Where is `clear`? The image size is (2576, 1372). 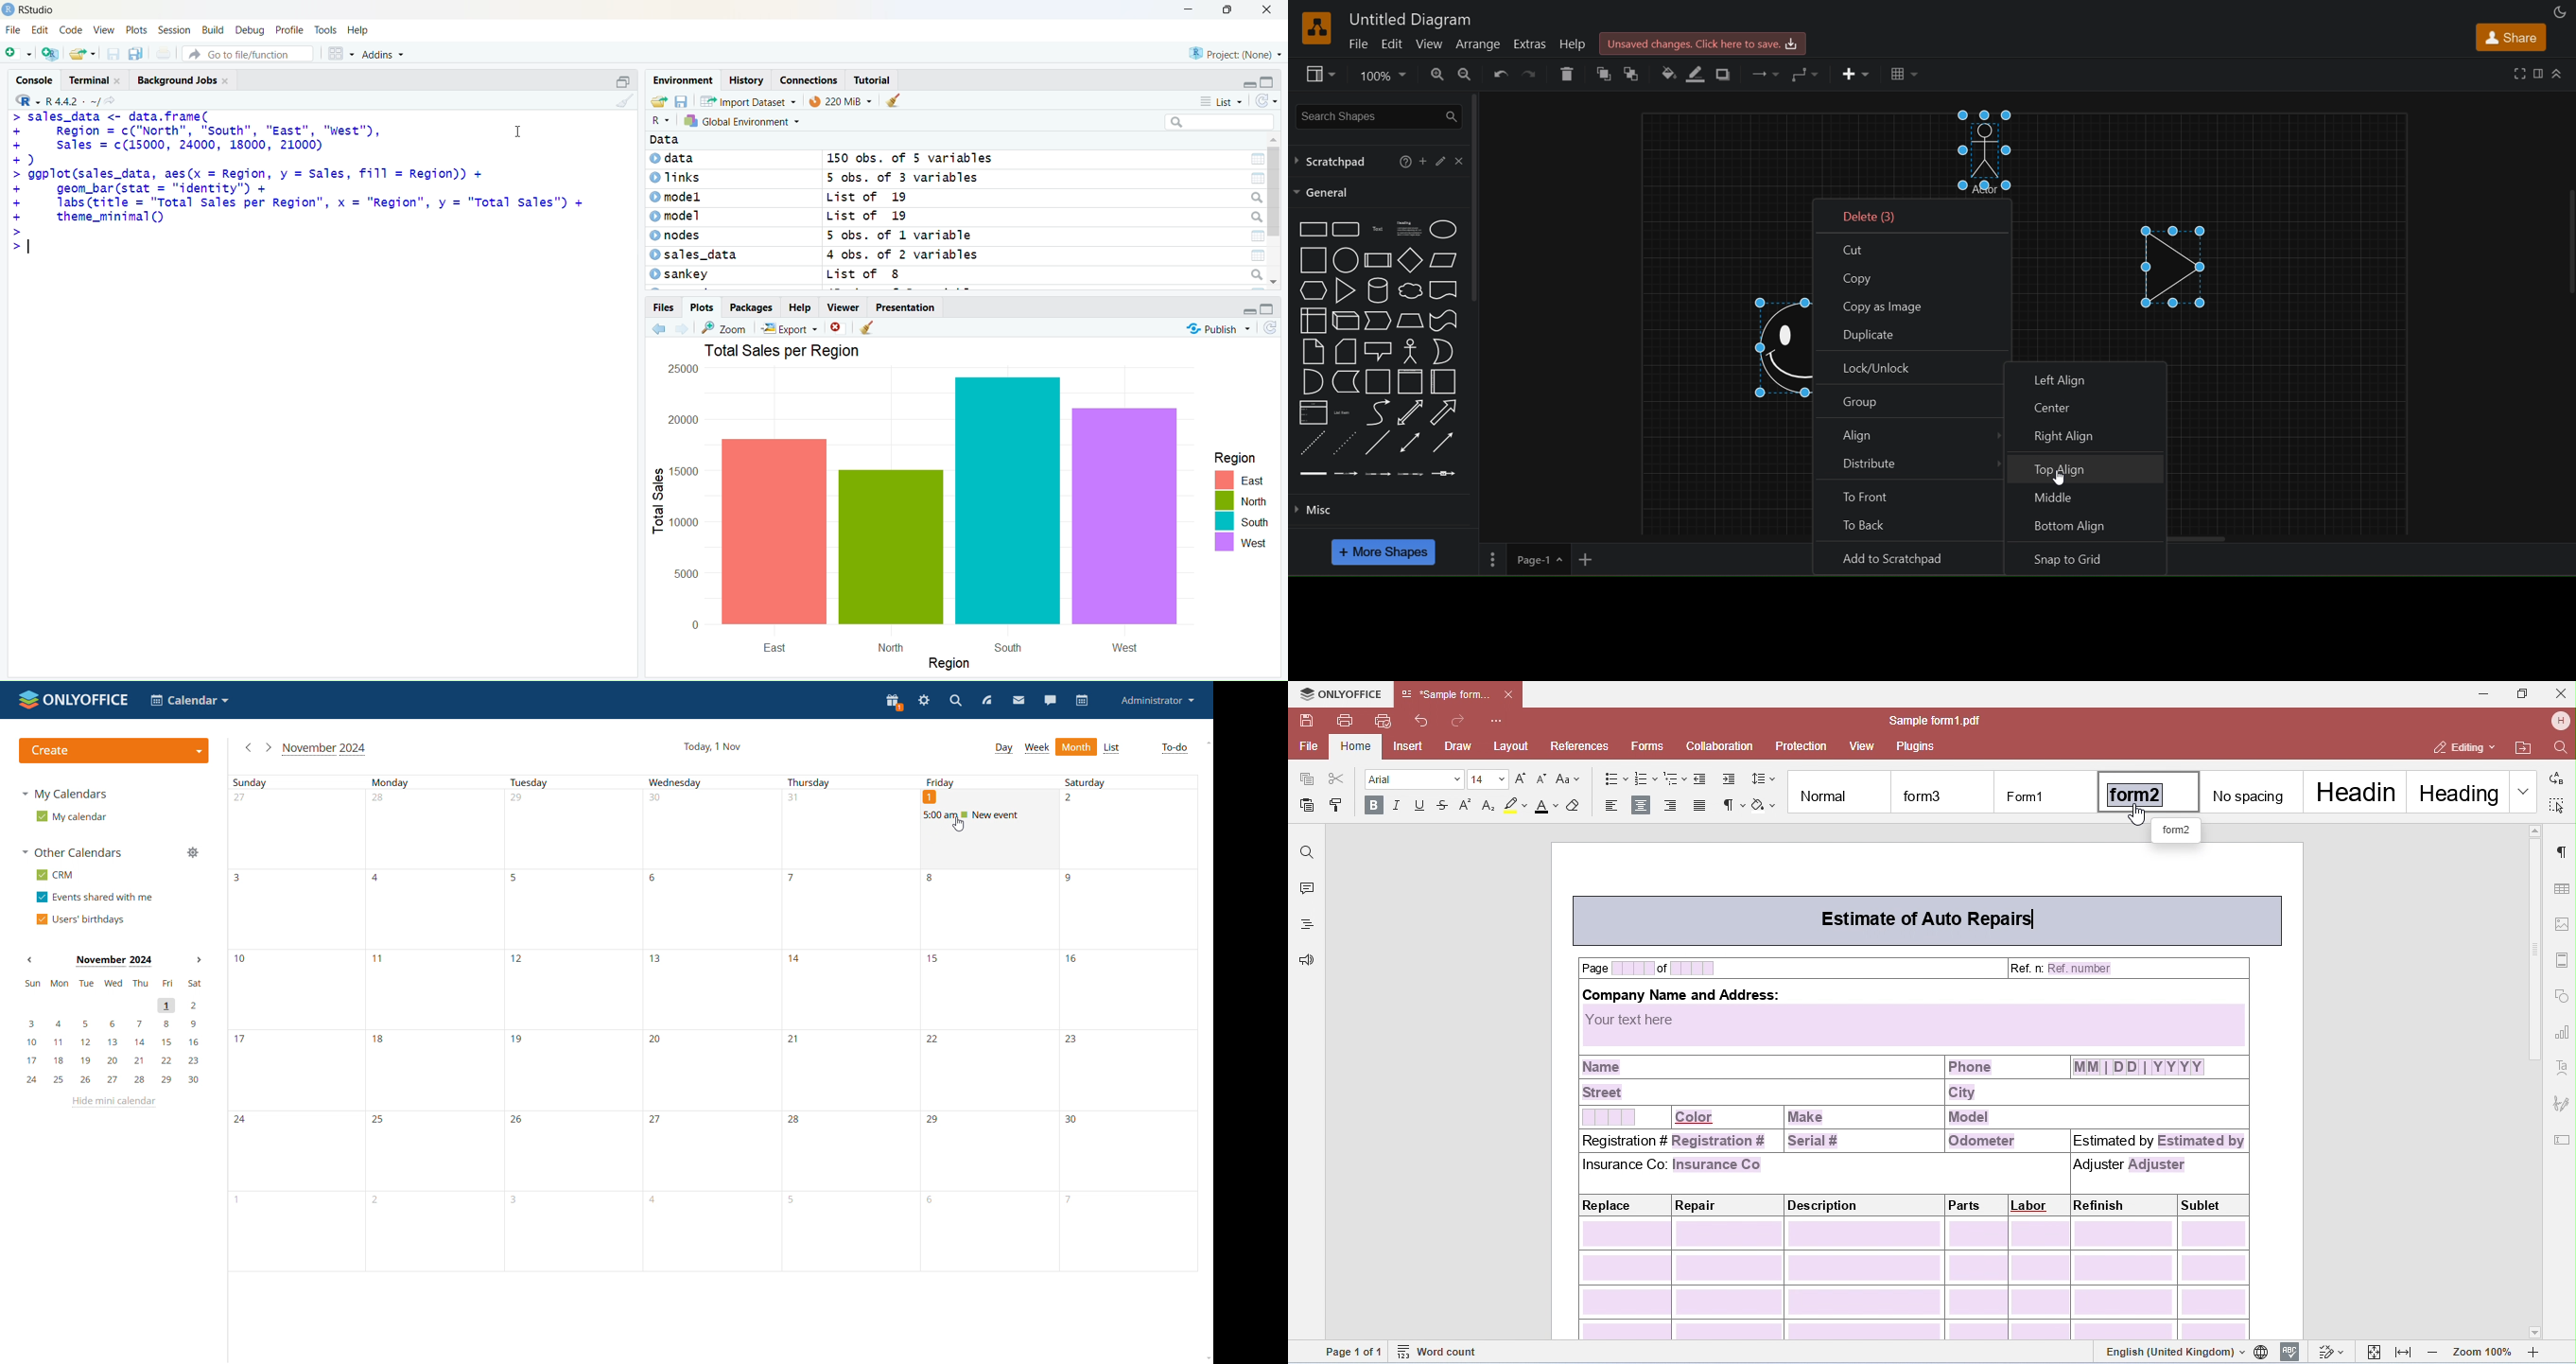
clear is located at coordinates (869, 327).